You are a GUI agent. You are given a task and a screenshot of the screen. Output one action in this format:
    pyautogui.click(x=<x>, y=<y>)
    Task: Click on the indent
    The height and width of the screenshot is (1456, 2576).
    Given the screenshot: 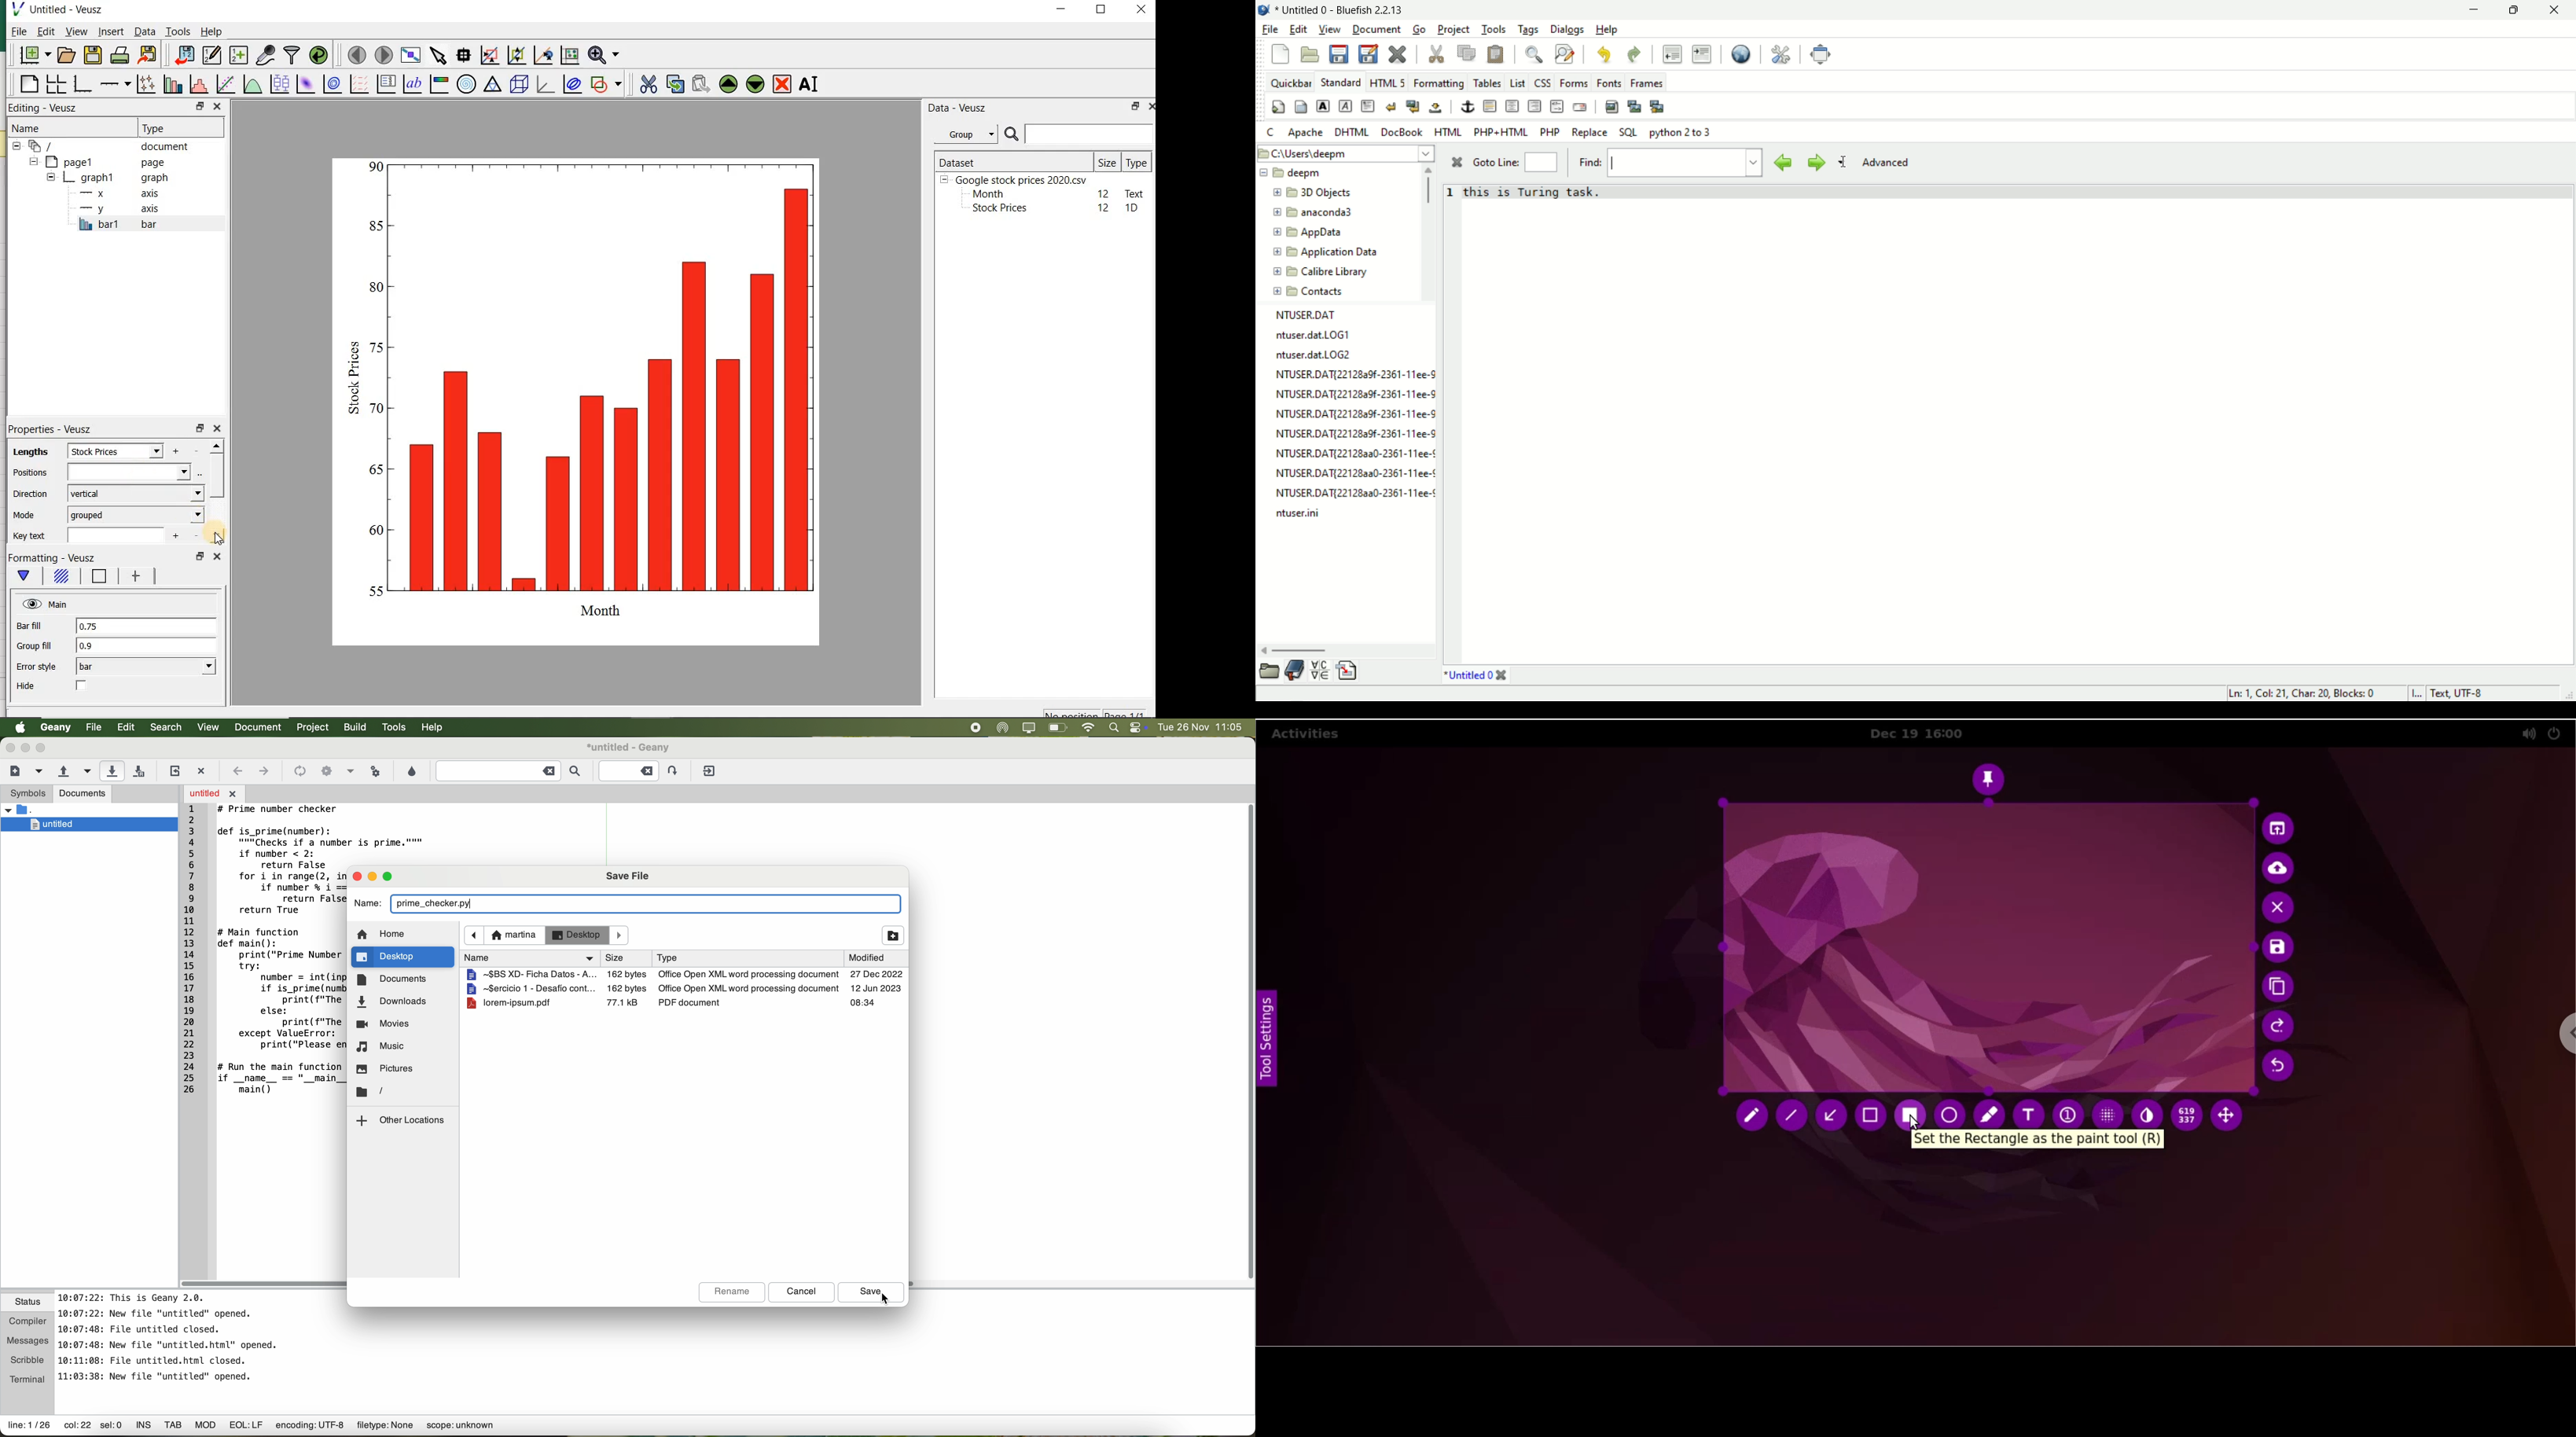 What is the action you would take?
    pyautogui.click(x=1702, y=54)
    